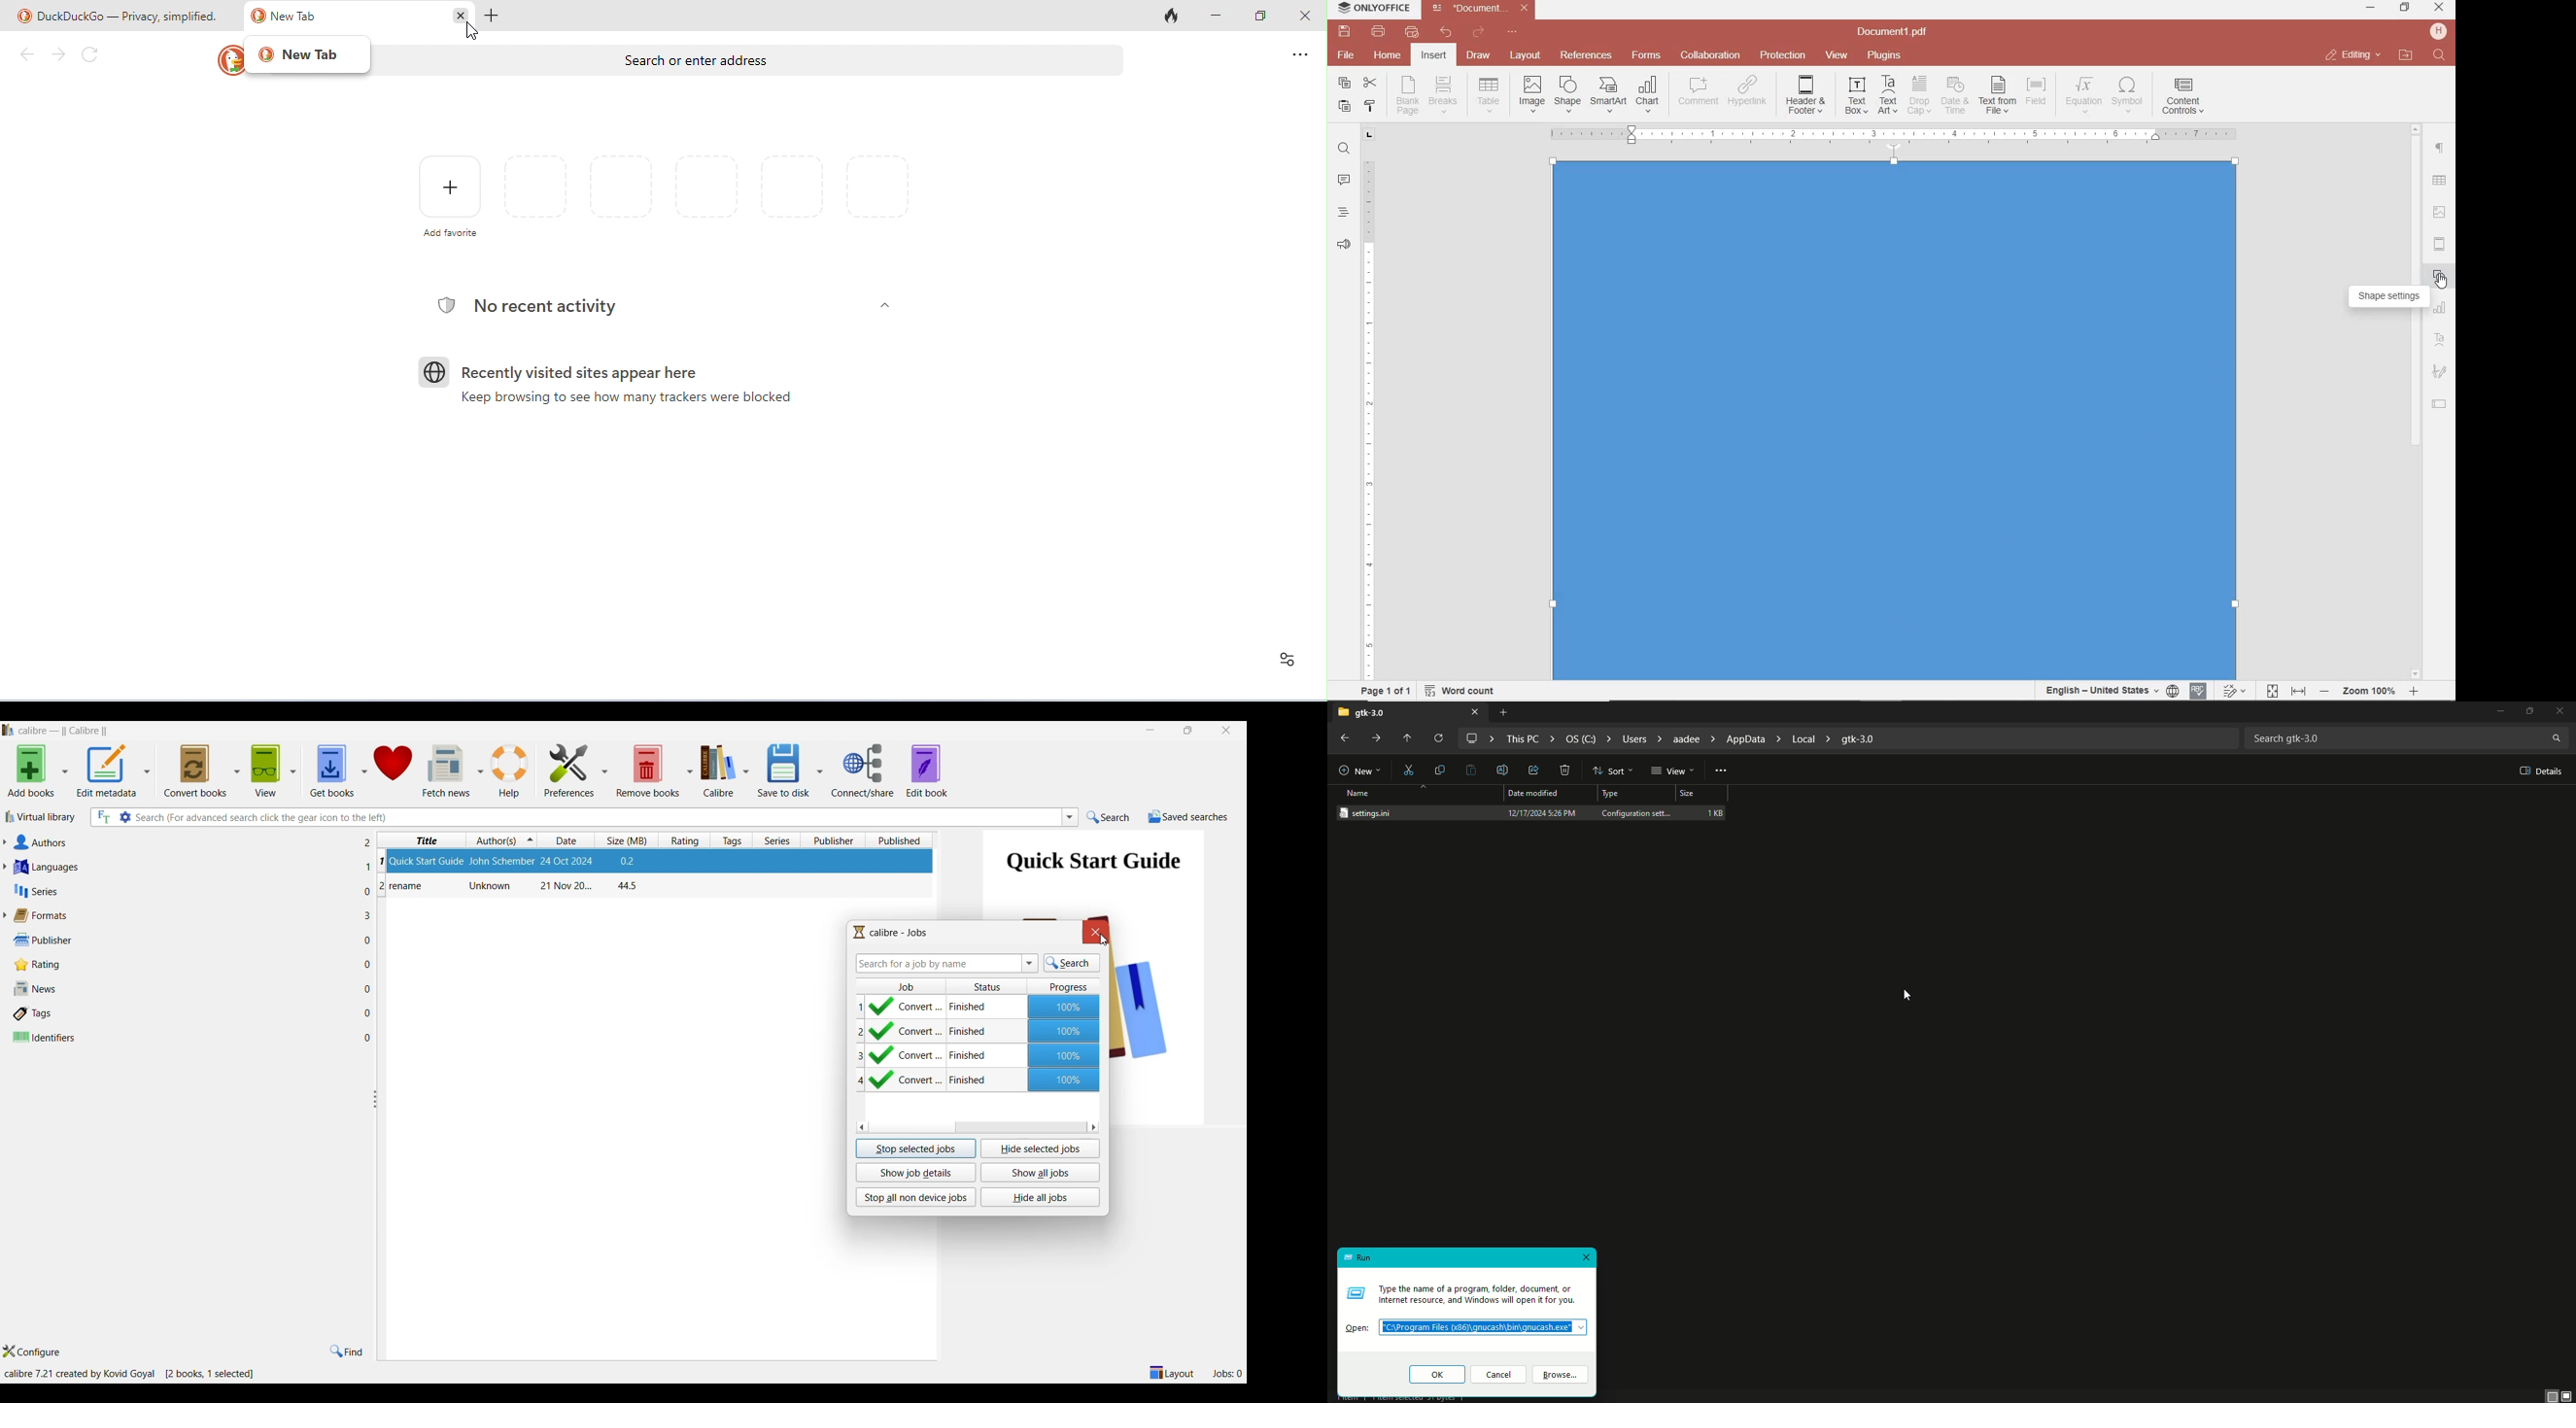  I want to click on Publisher, so click(184, 941).